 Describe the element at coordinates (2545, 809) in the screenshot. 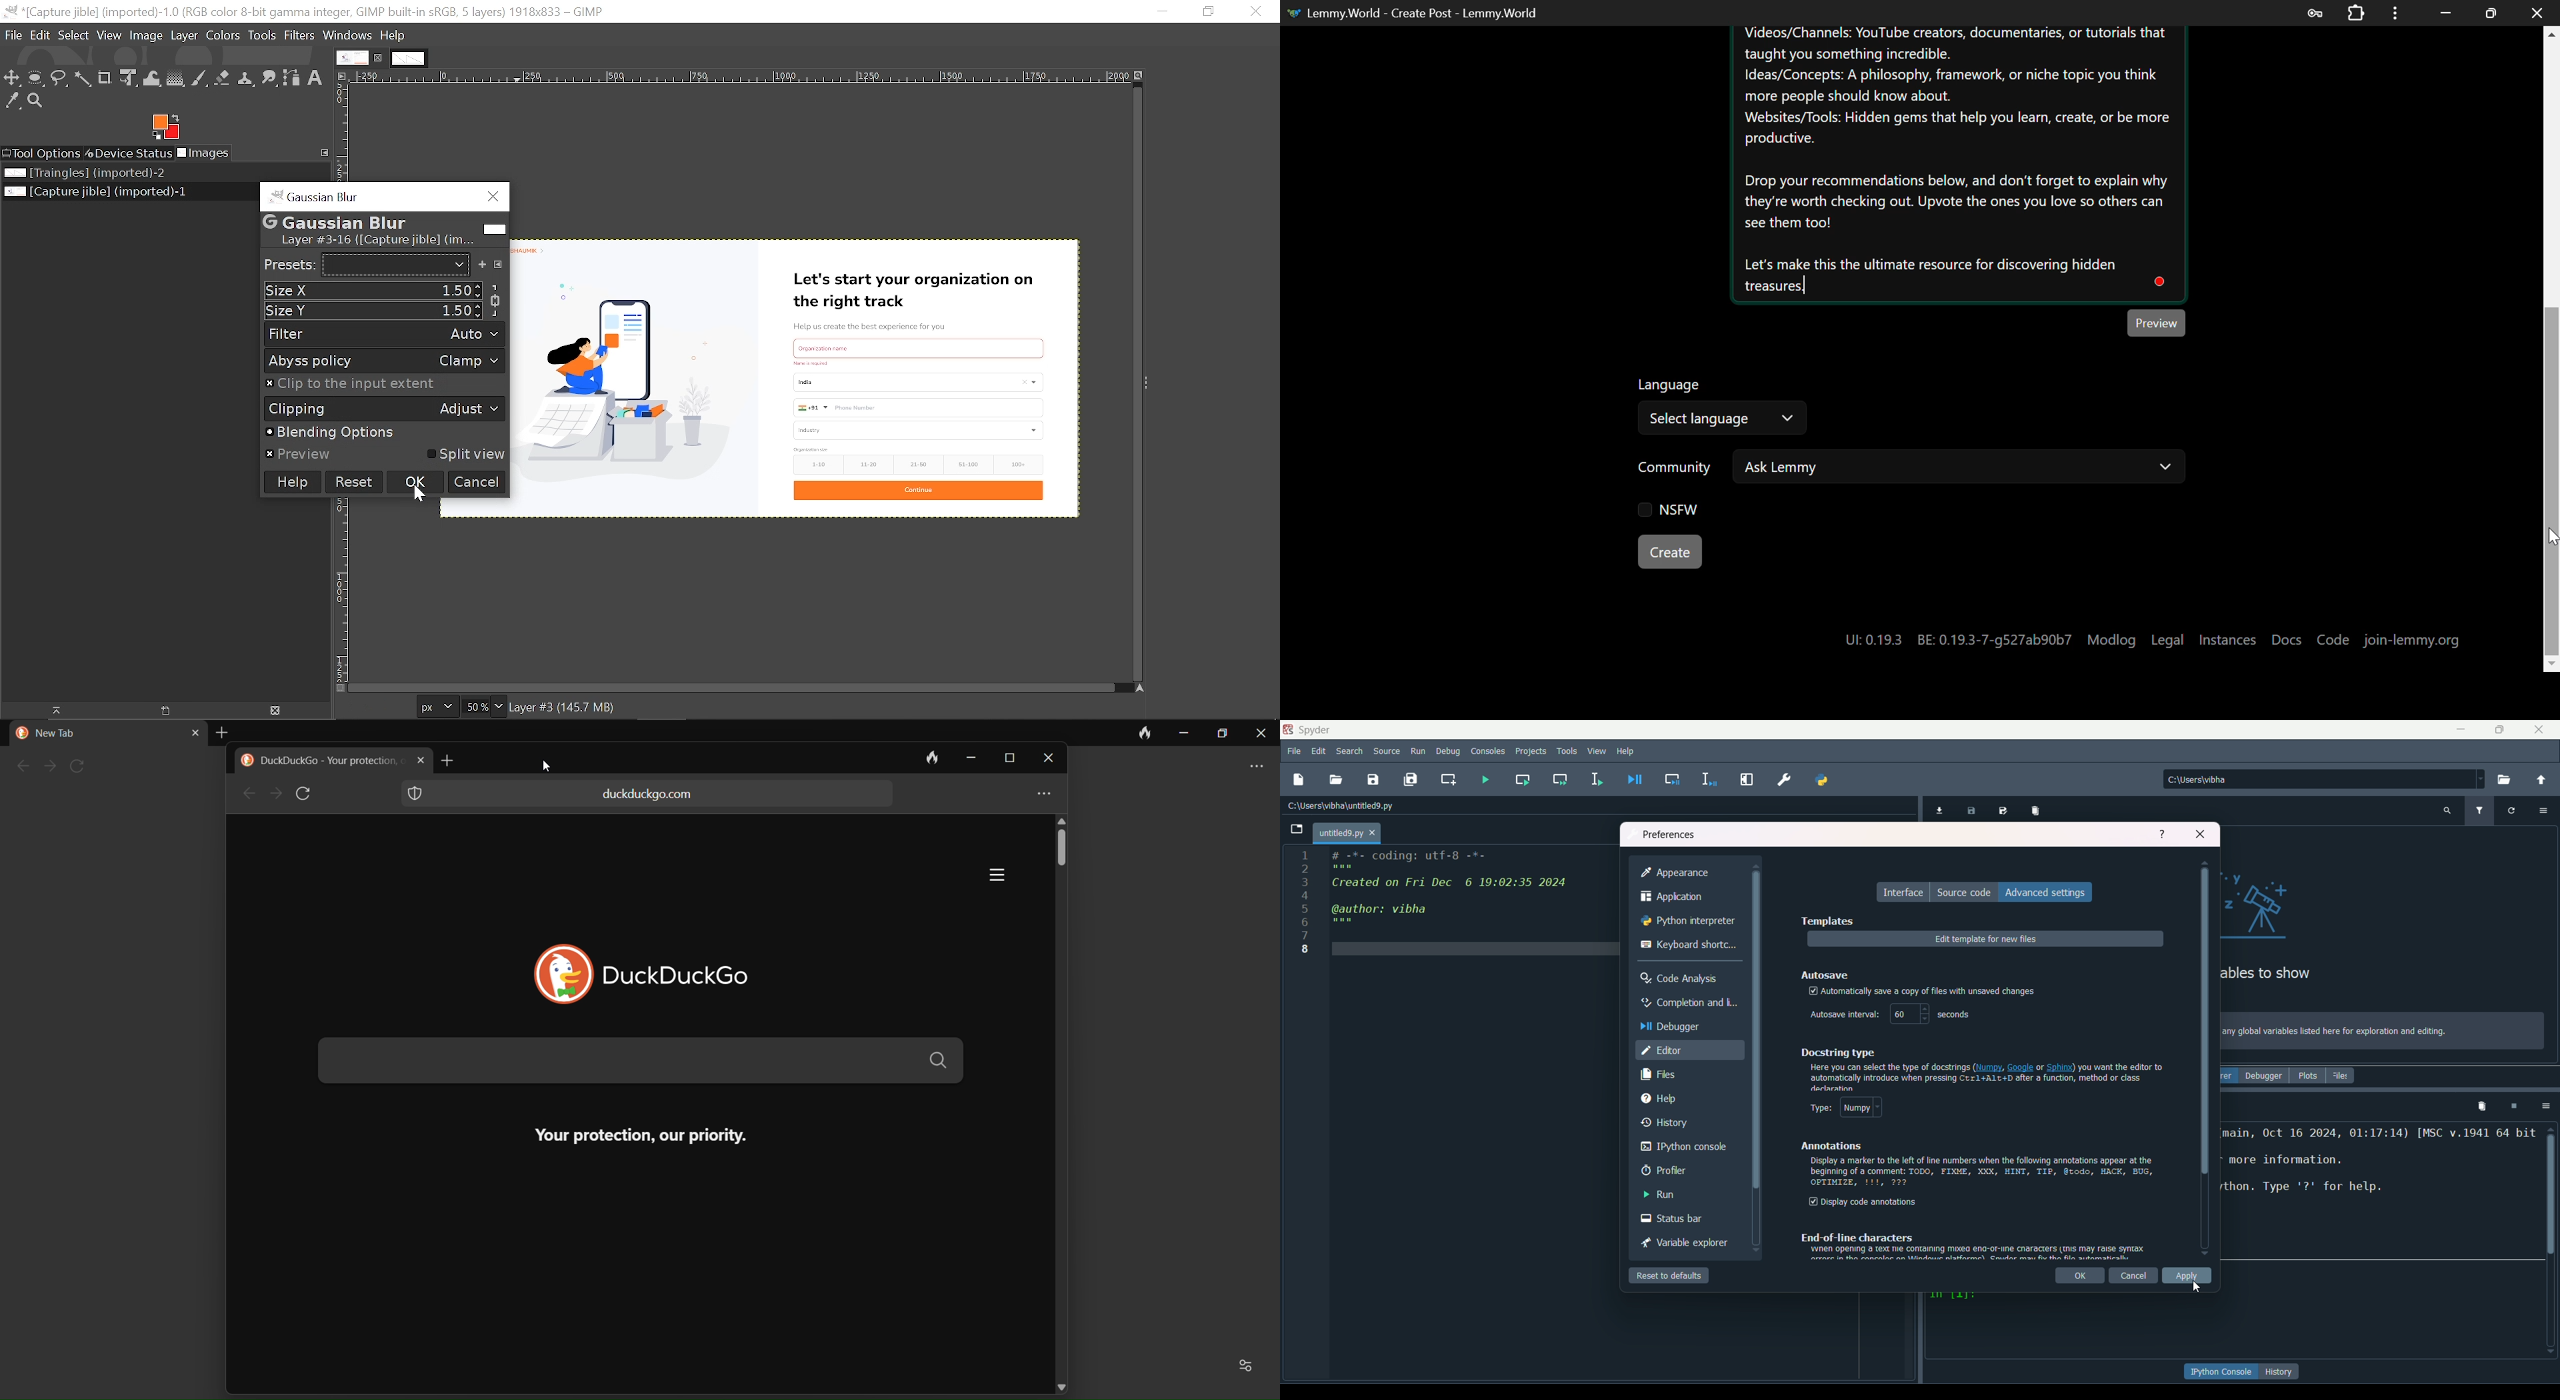

I see `options` at that location.